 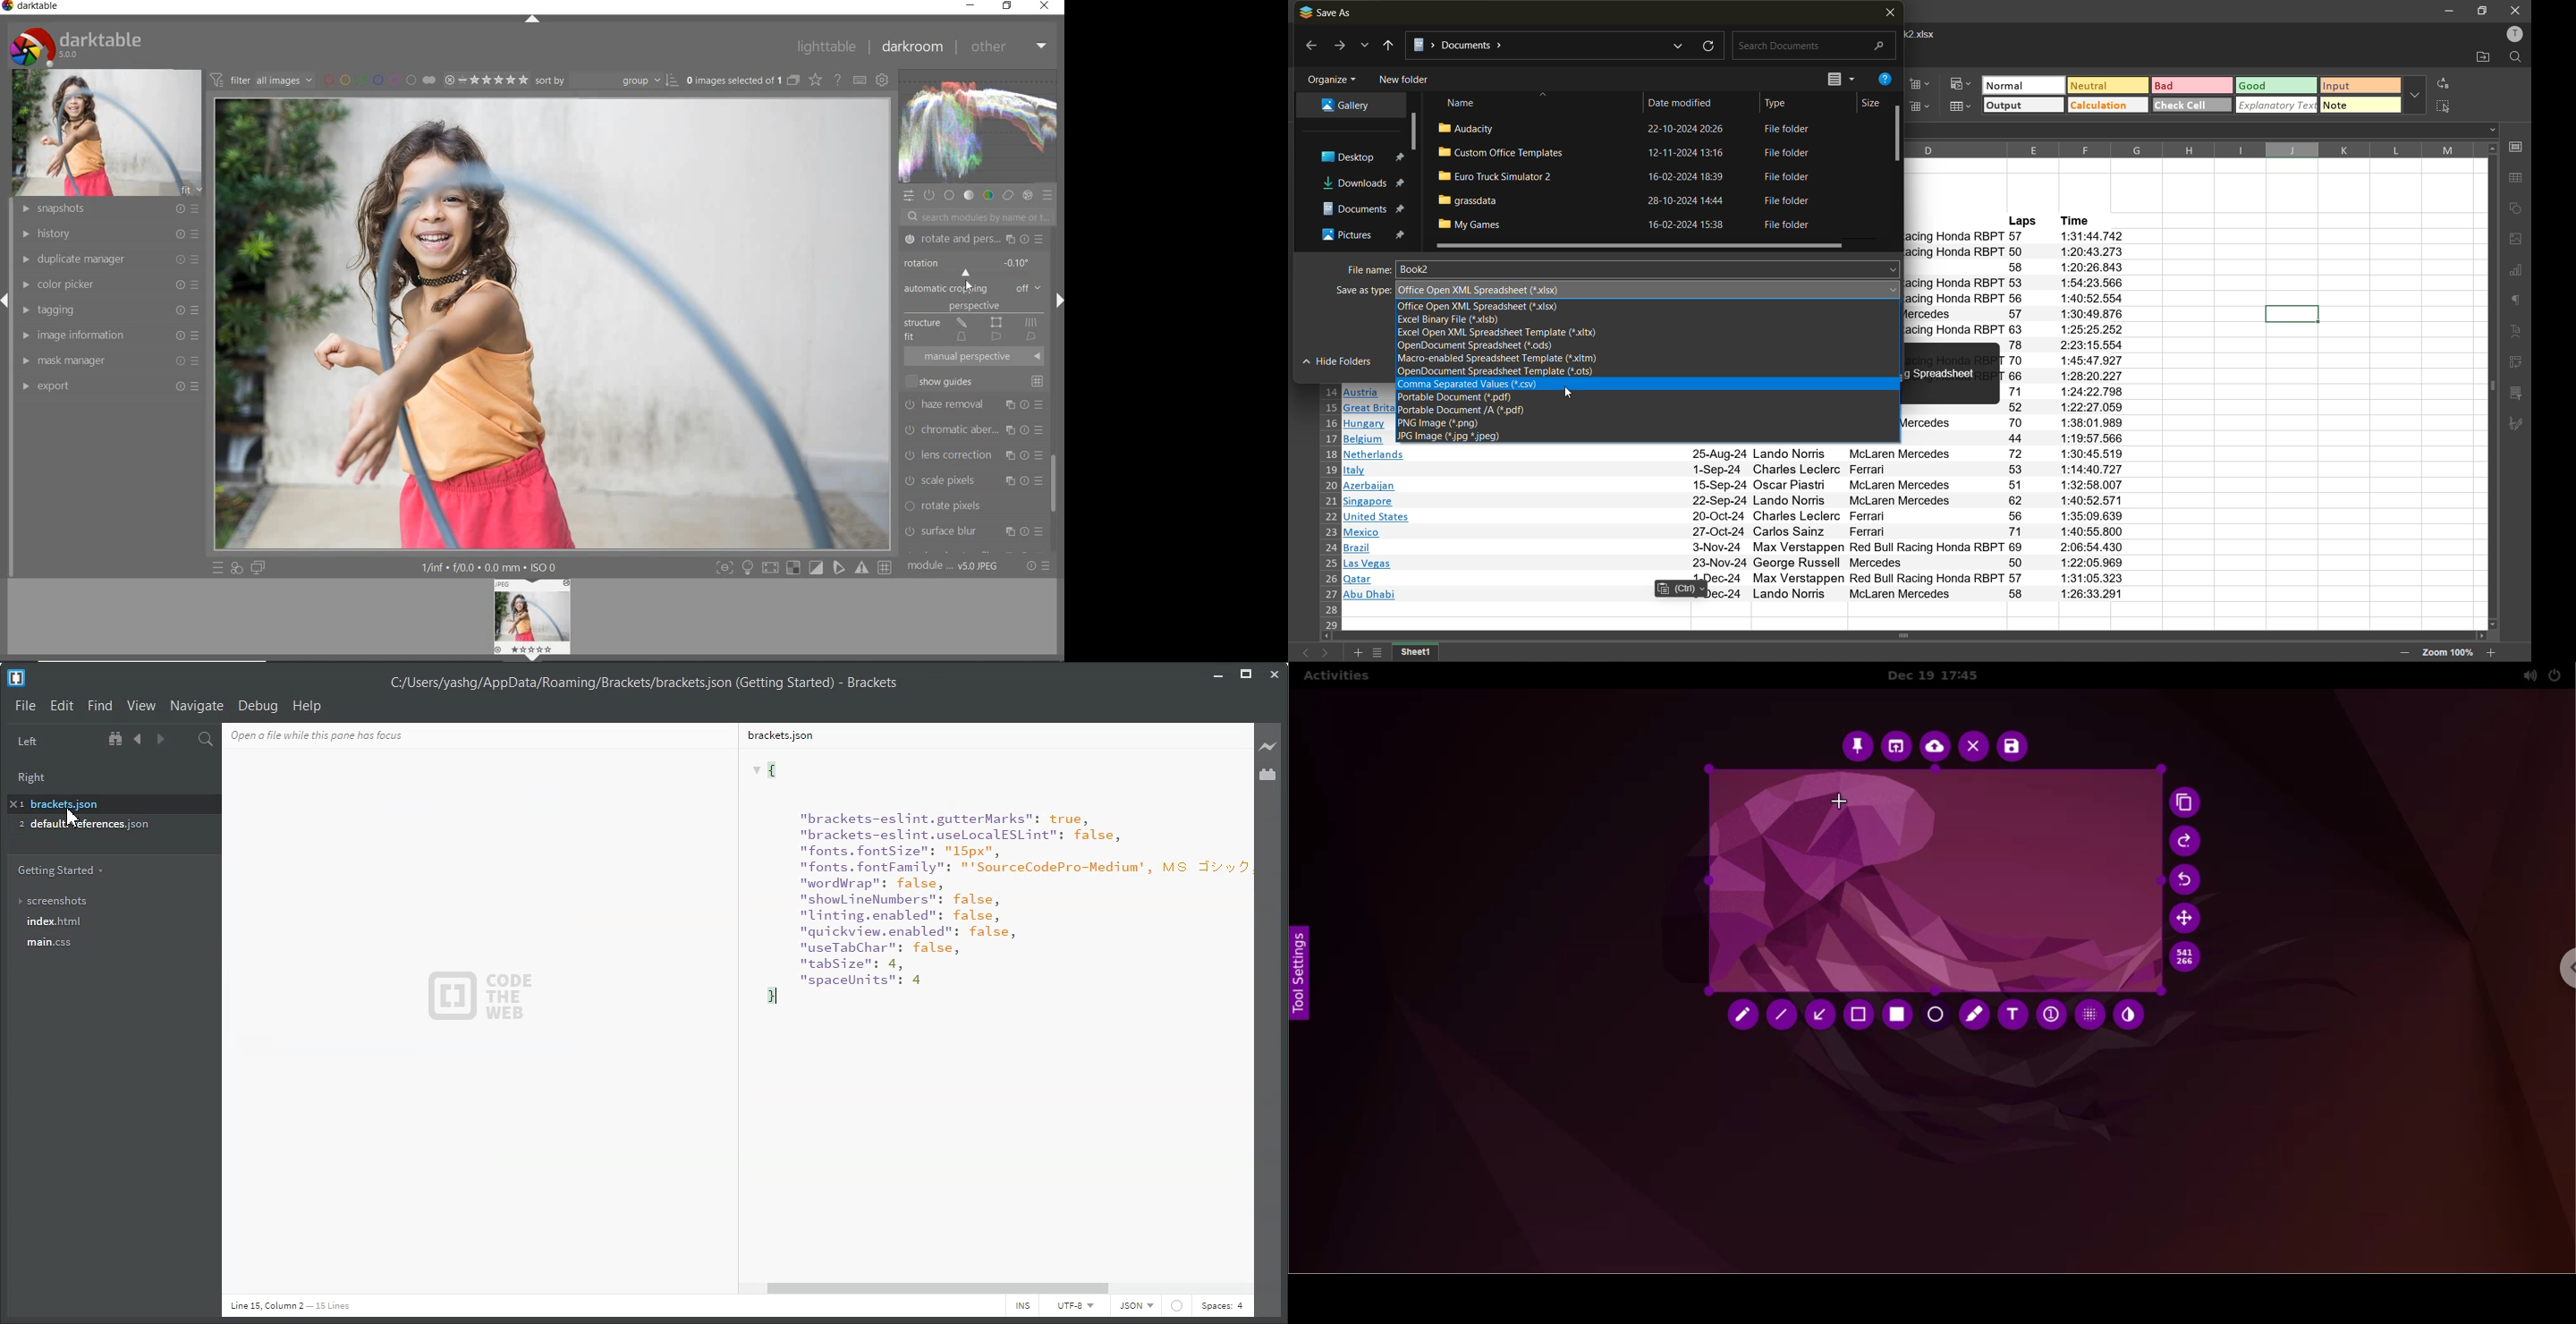 I want to click on name, so click(x=1464, y=102).